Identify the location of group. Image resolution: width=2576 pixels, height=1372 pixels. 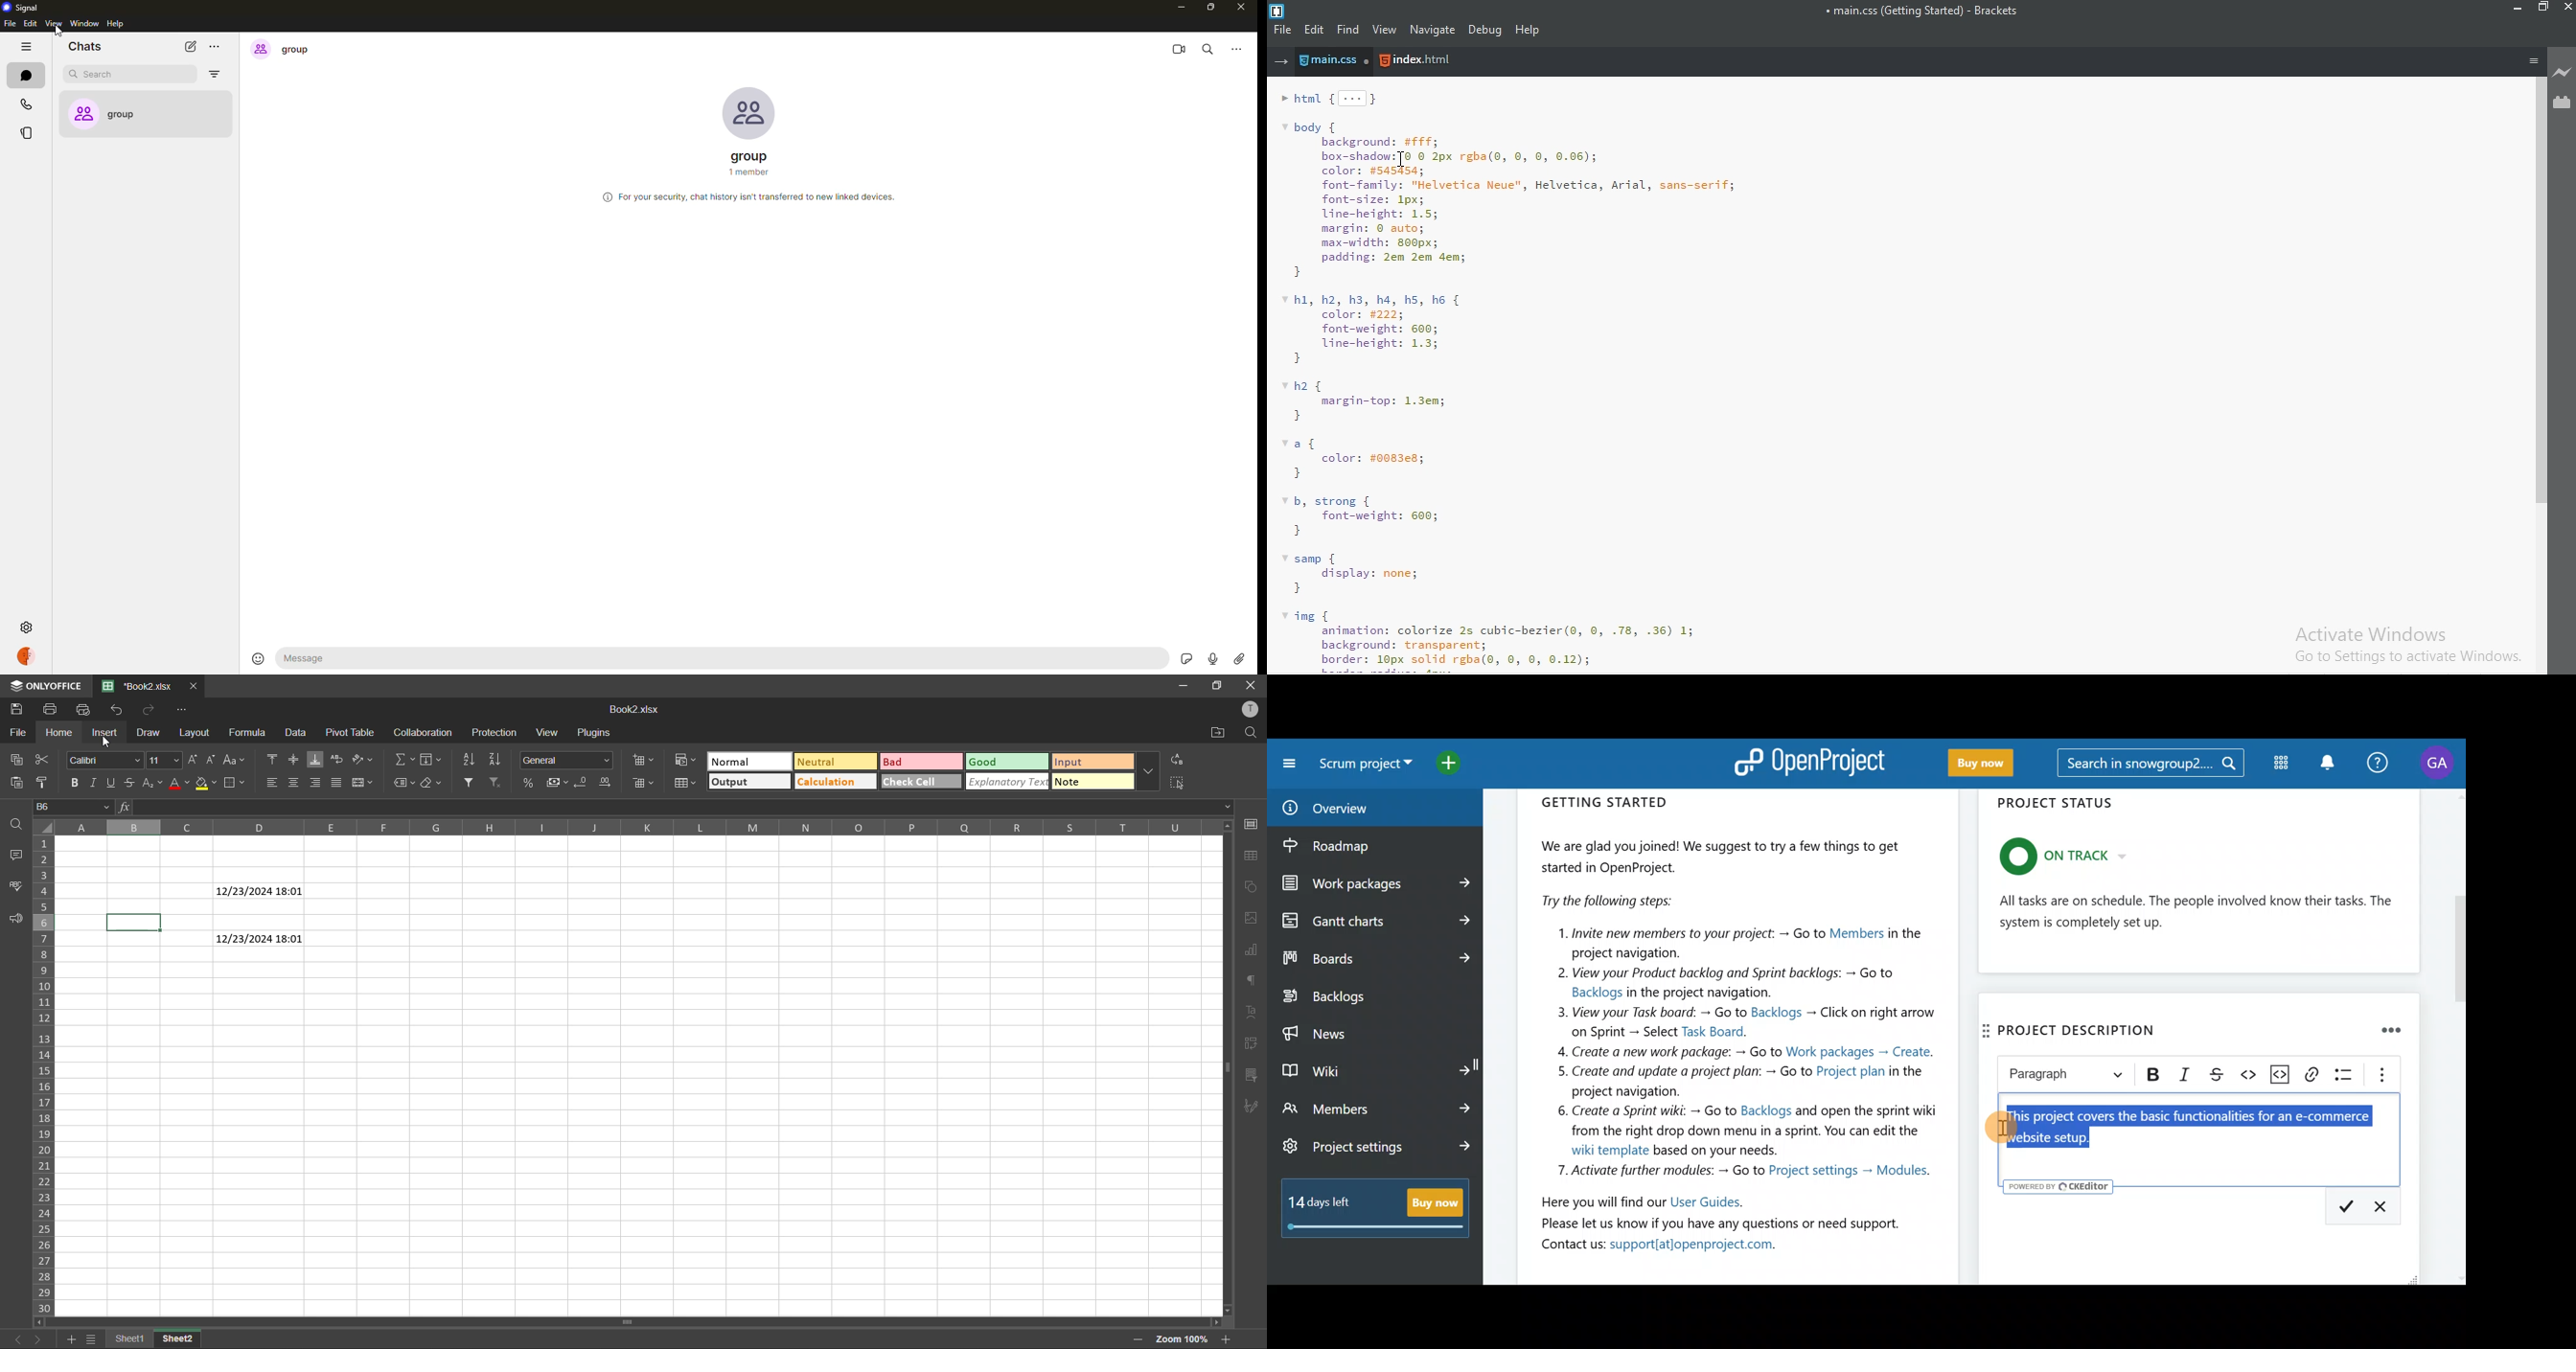
(749, 162).